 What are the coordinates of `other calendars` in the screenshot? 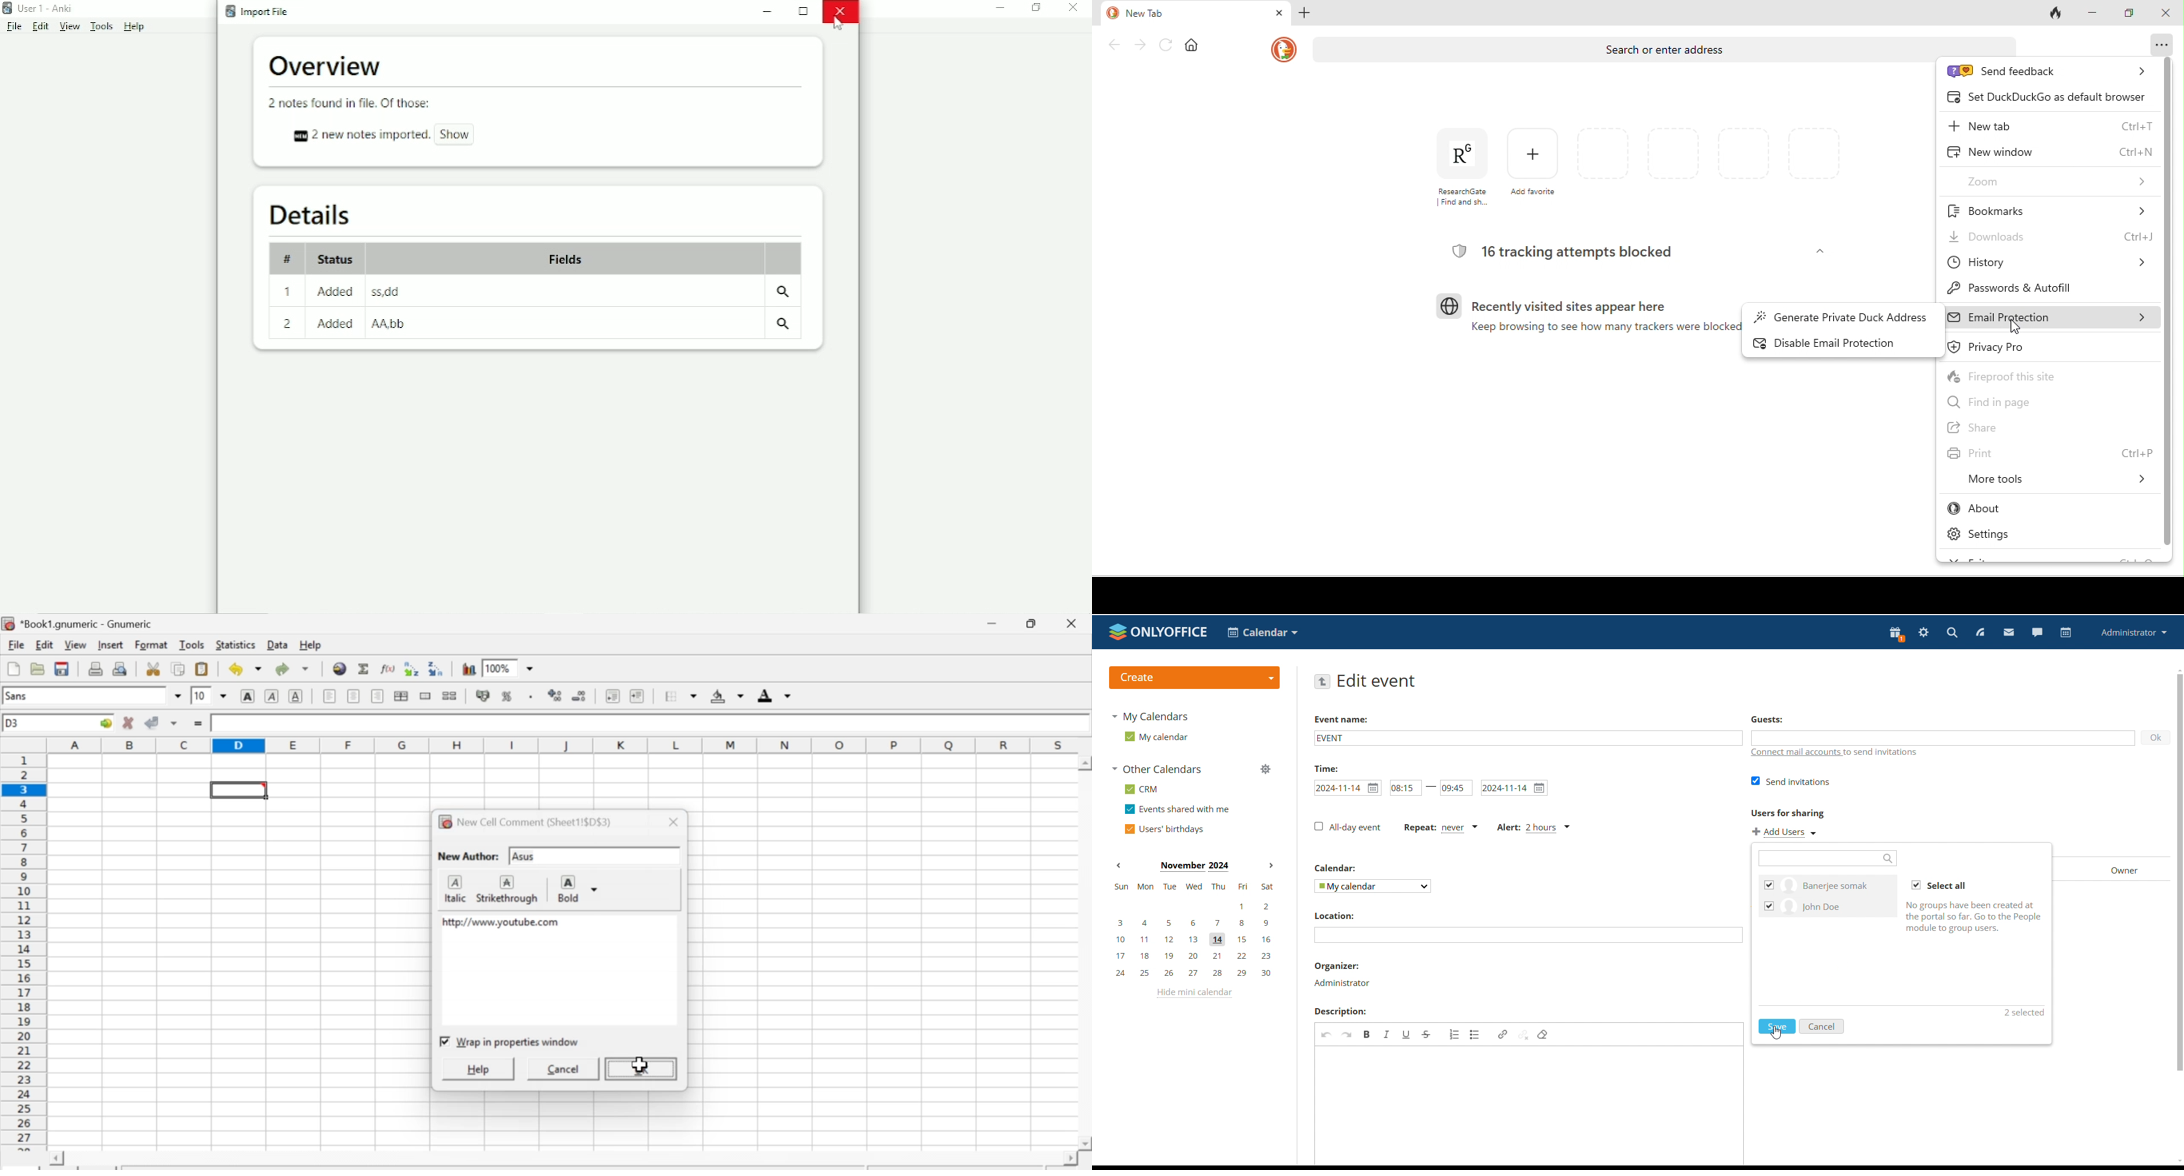 It's located at (1159, 769).